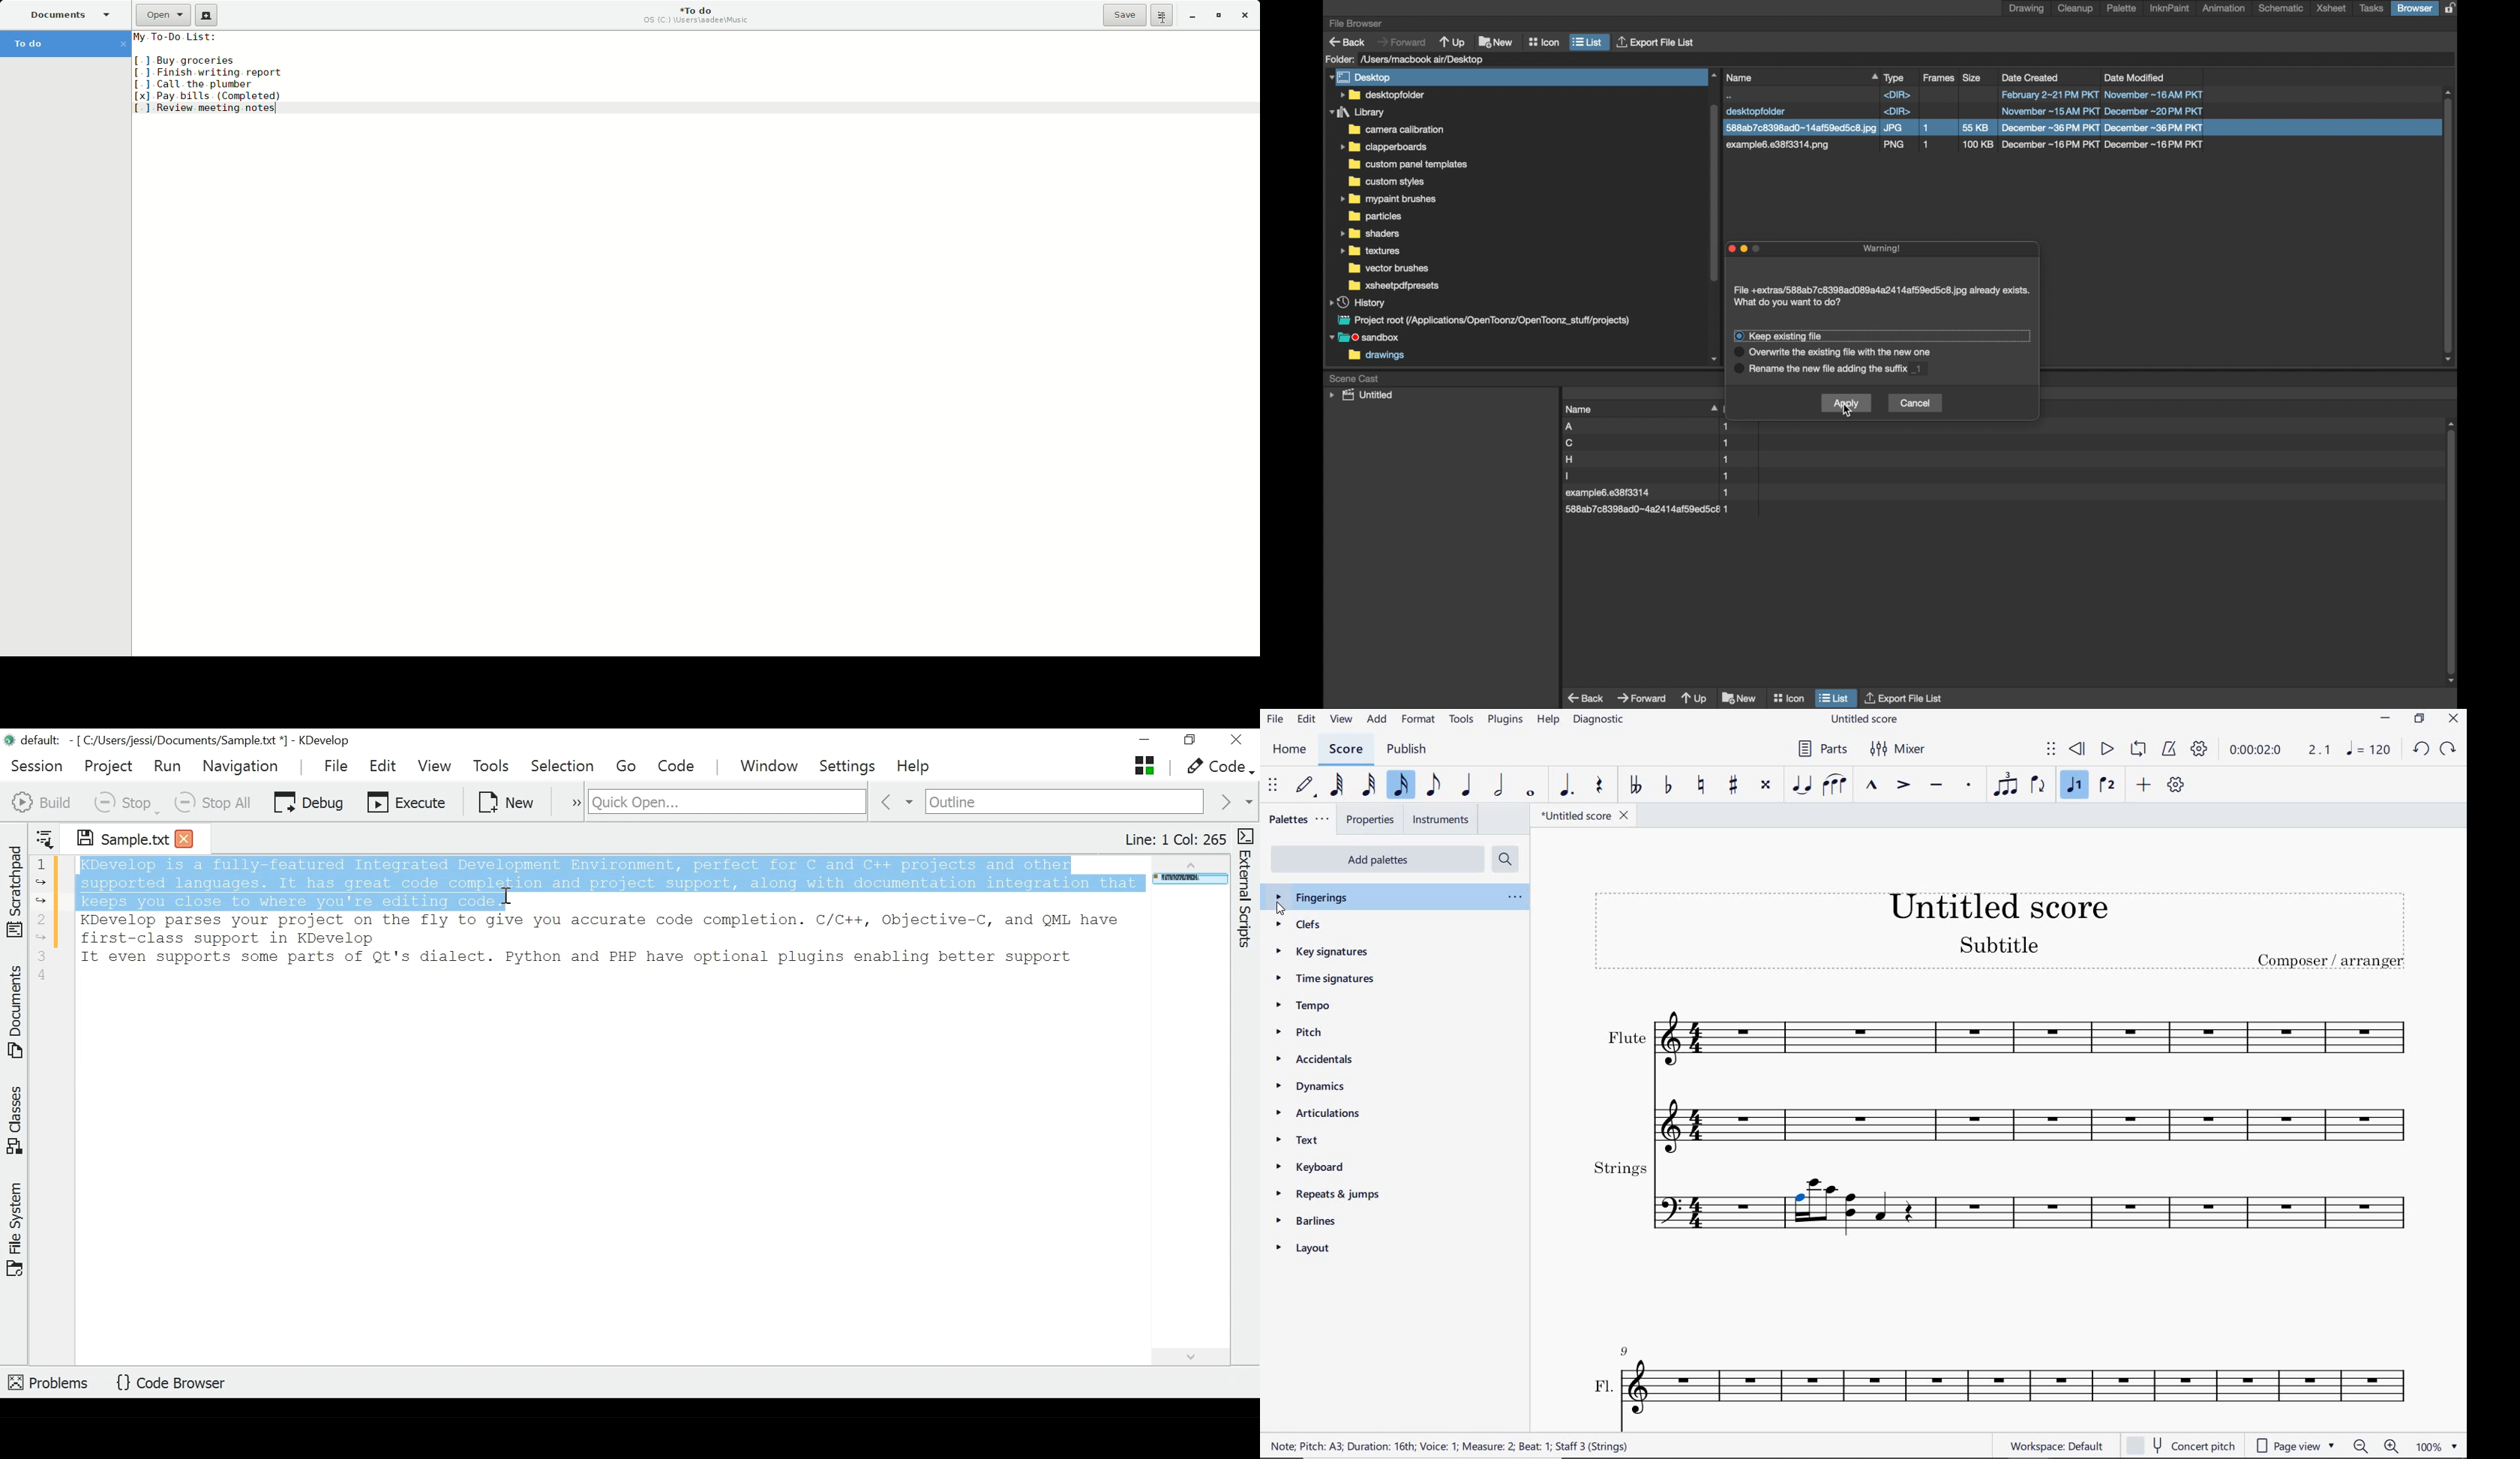 This screenshot has height=1484, width=2520. I want to click on Project, so click(108, 766).